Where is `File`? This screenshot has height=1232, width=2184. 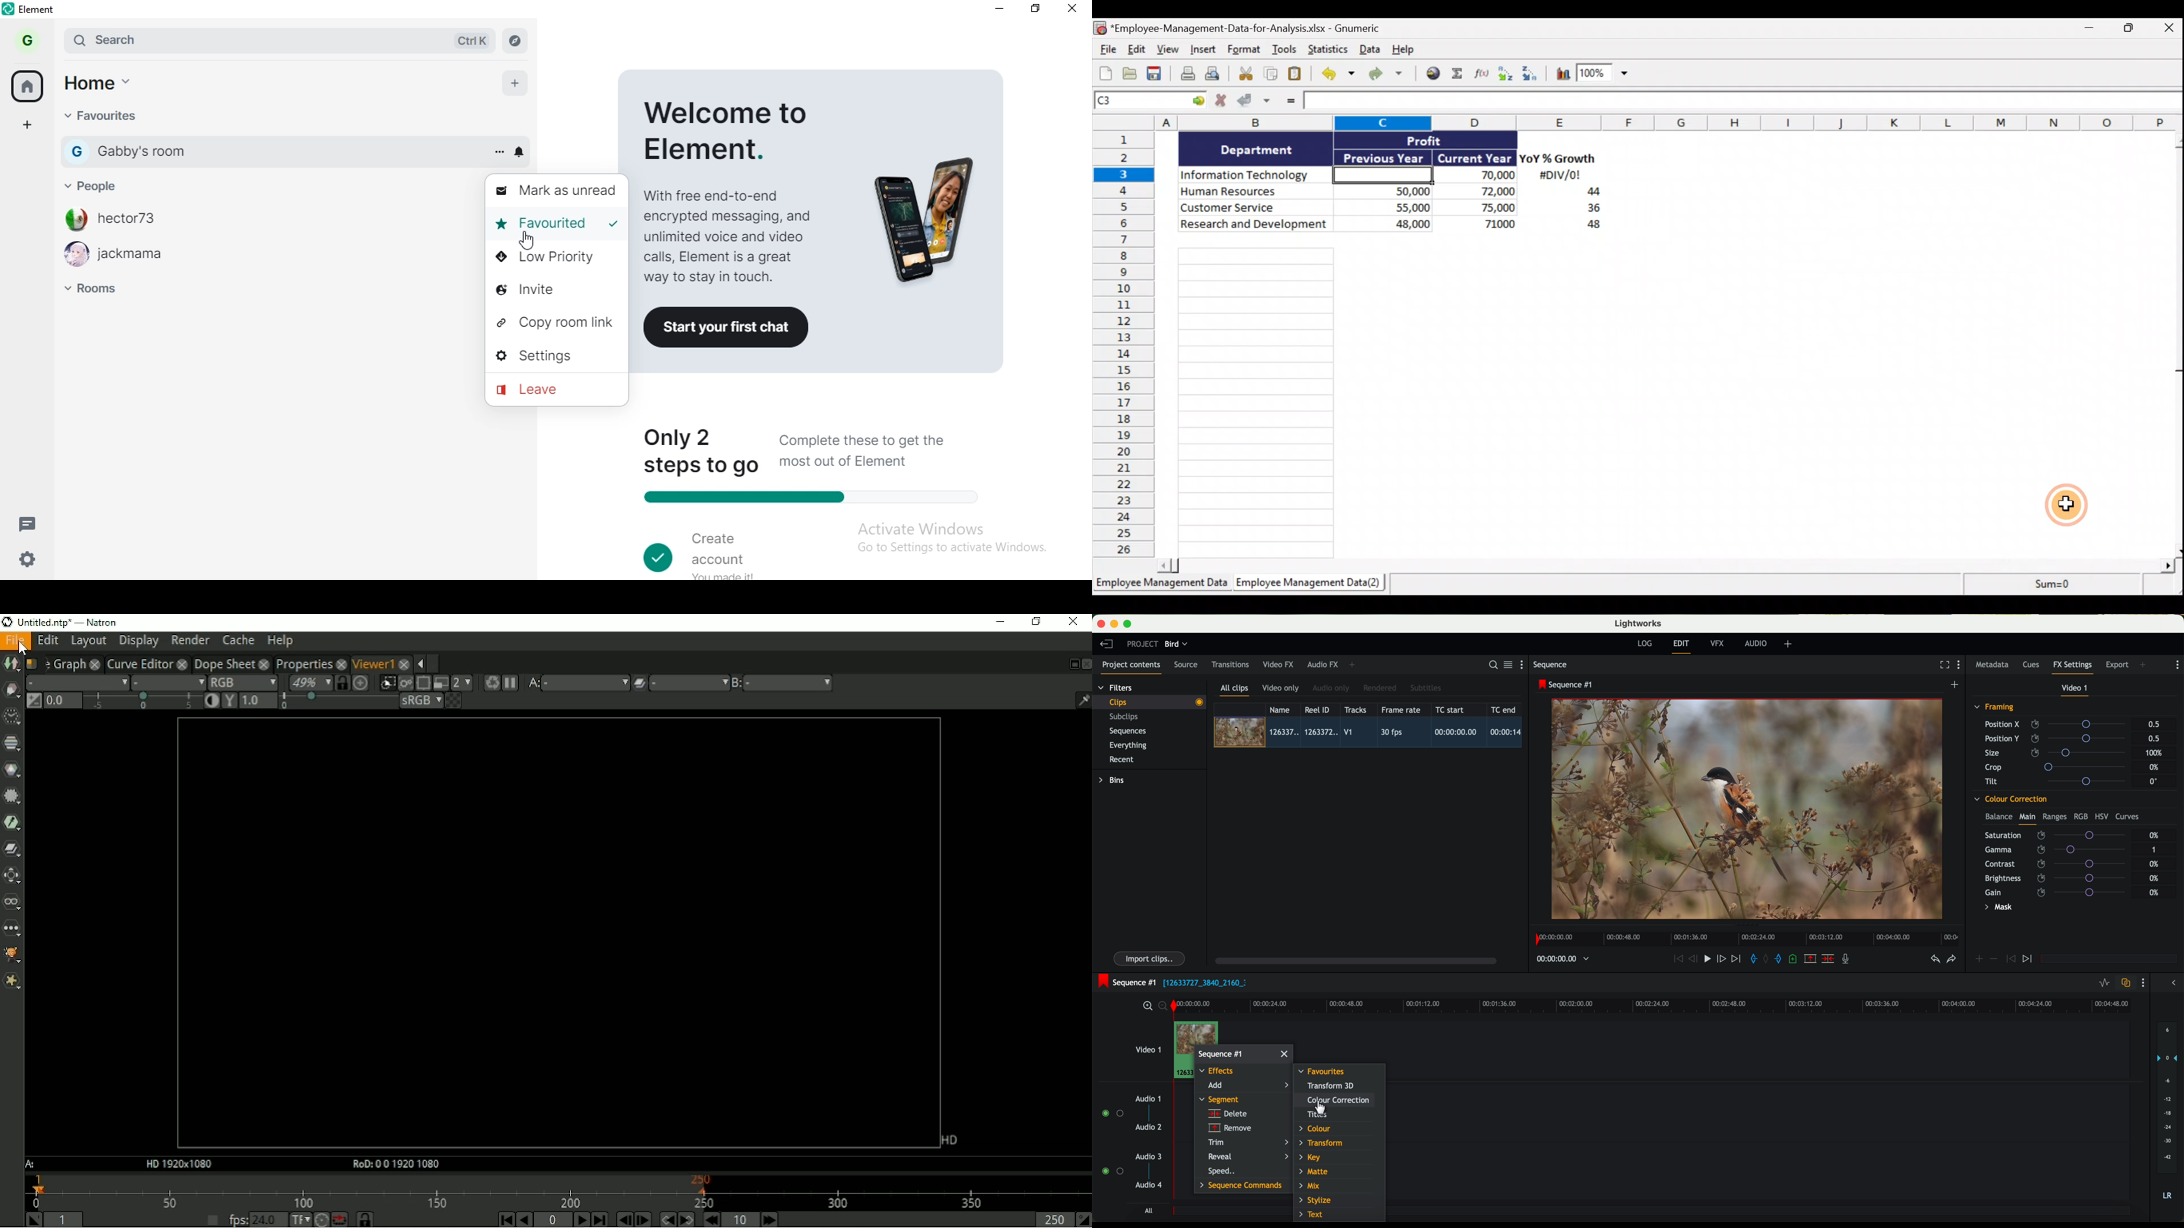
File is located at coordinates (15, 641).